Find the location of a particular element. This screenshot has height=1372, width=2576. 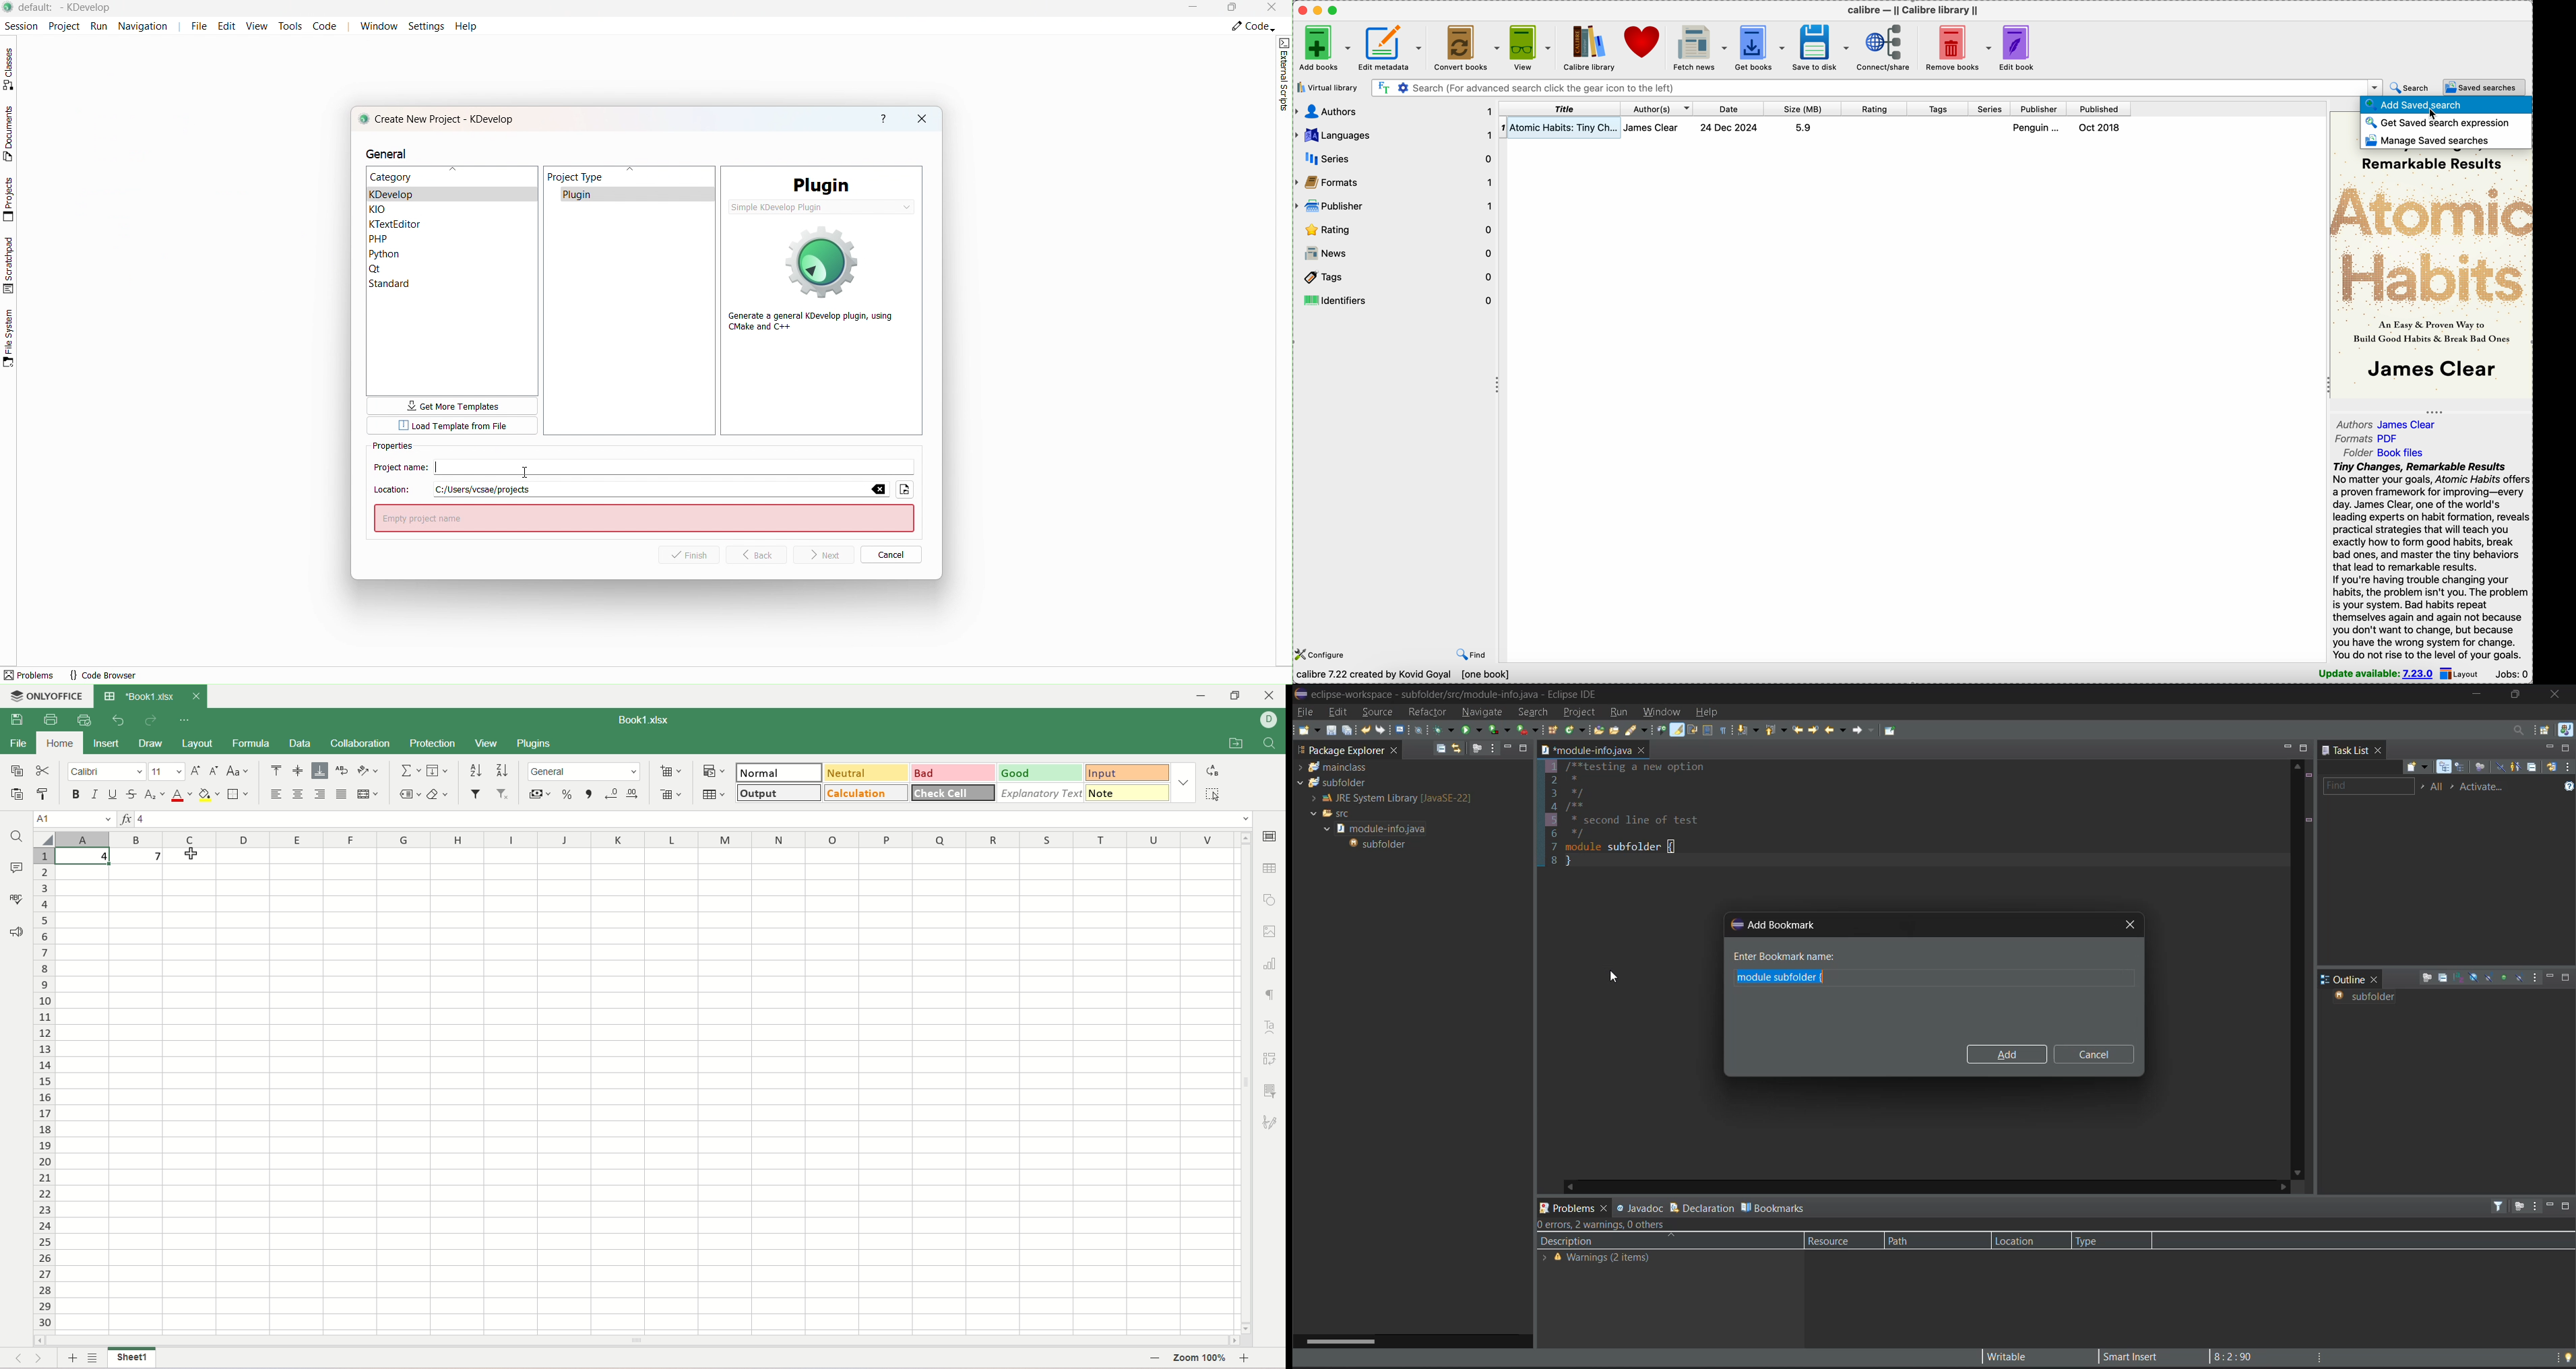

border is located at coordinates (239, 794).